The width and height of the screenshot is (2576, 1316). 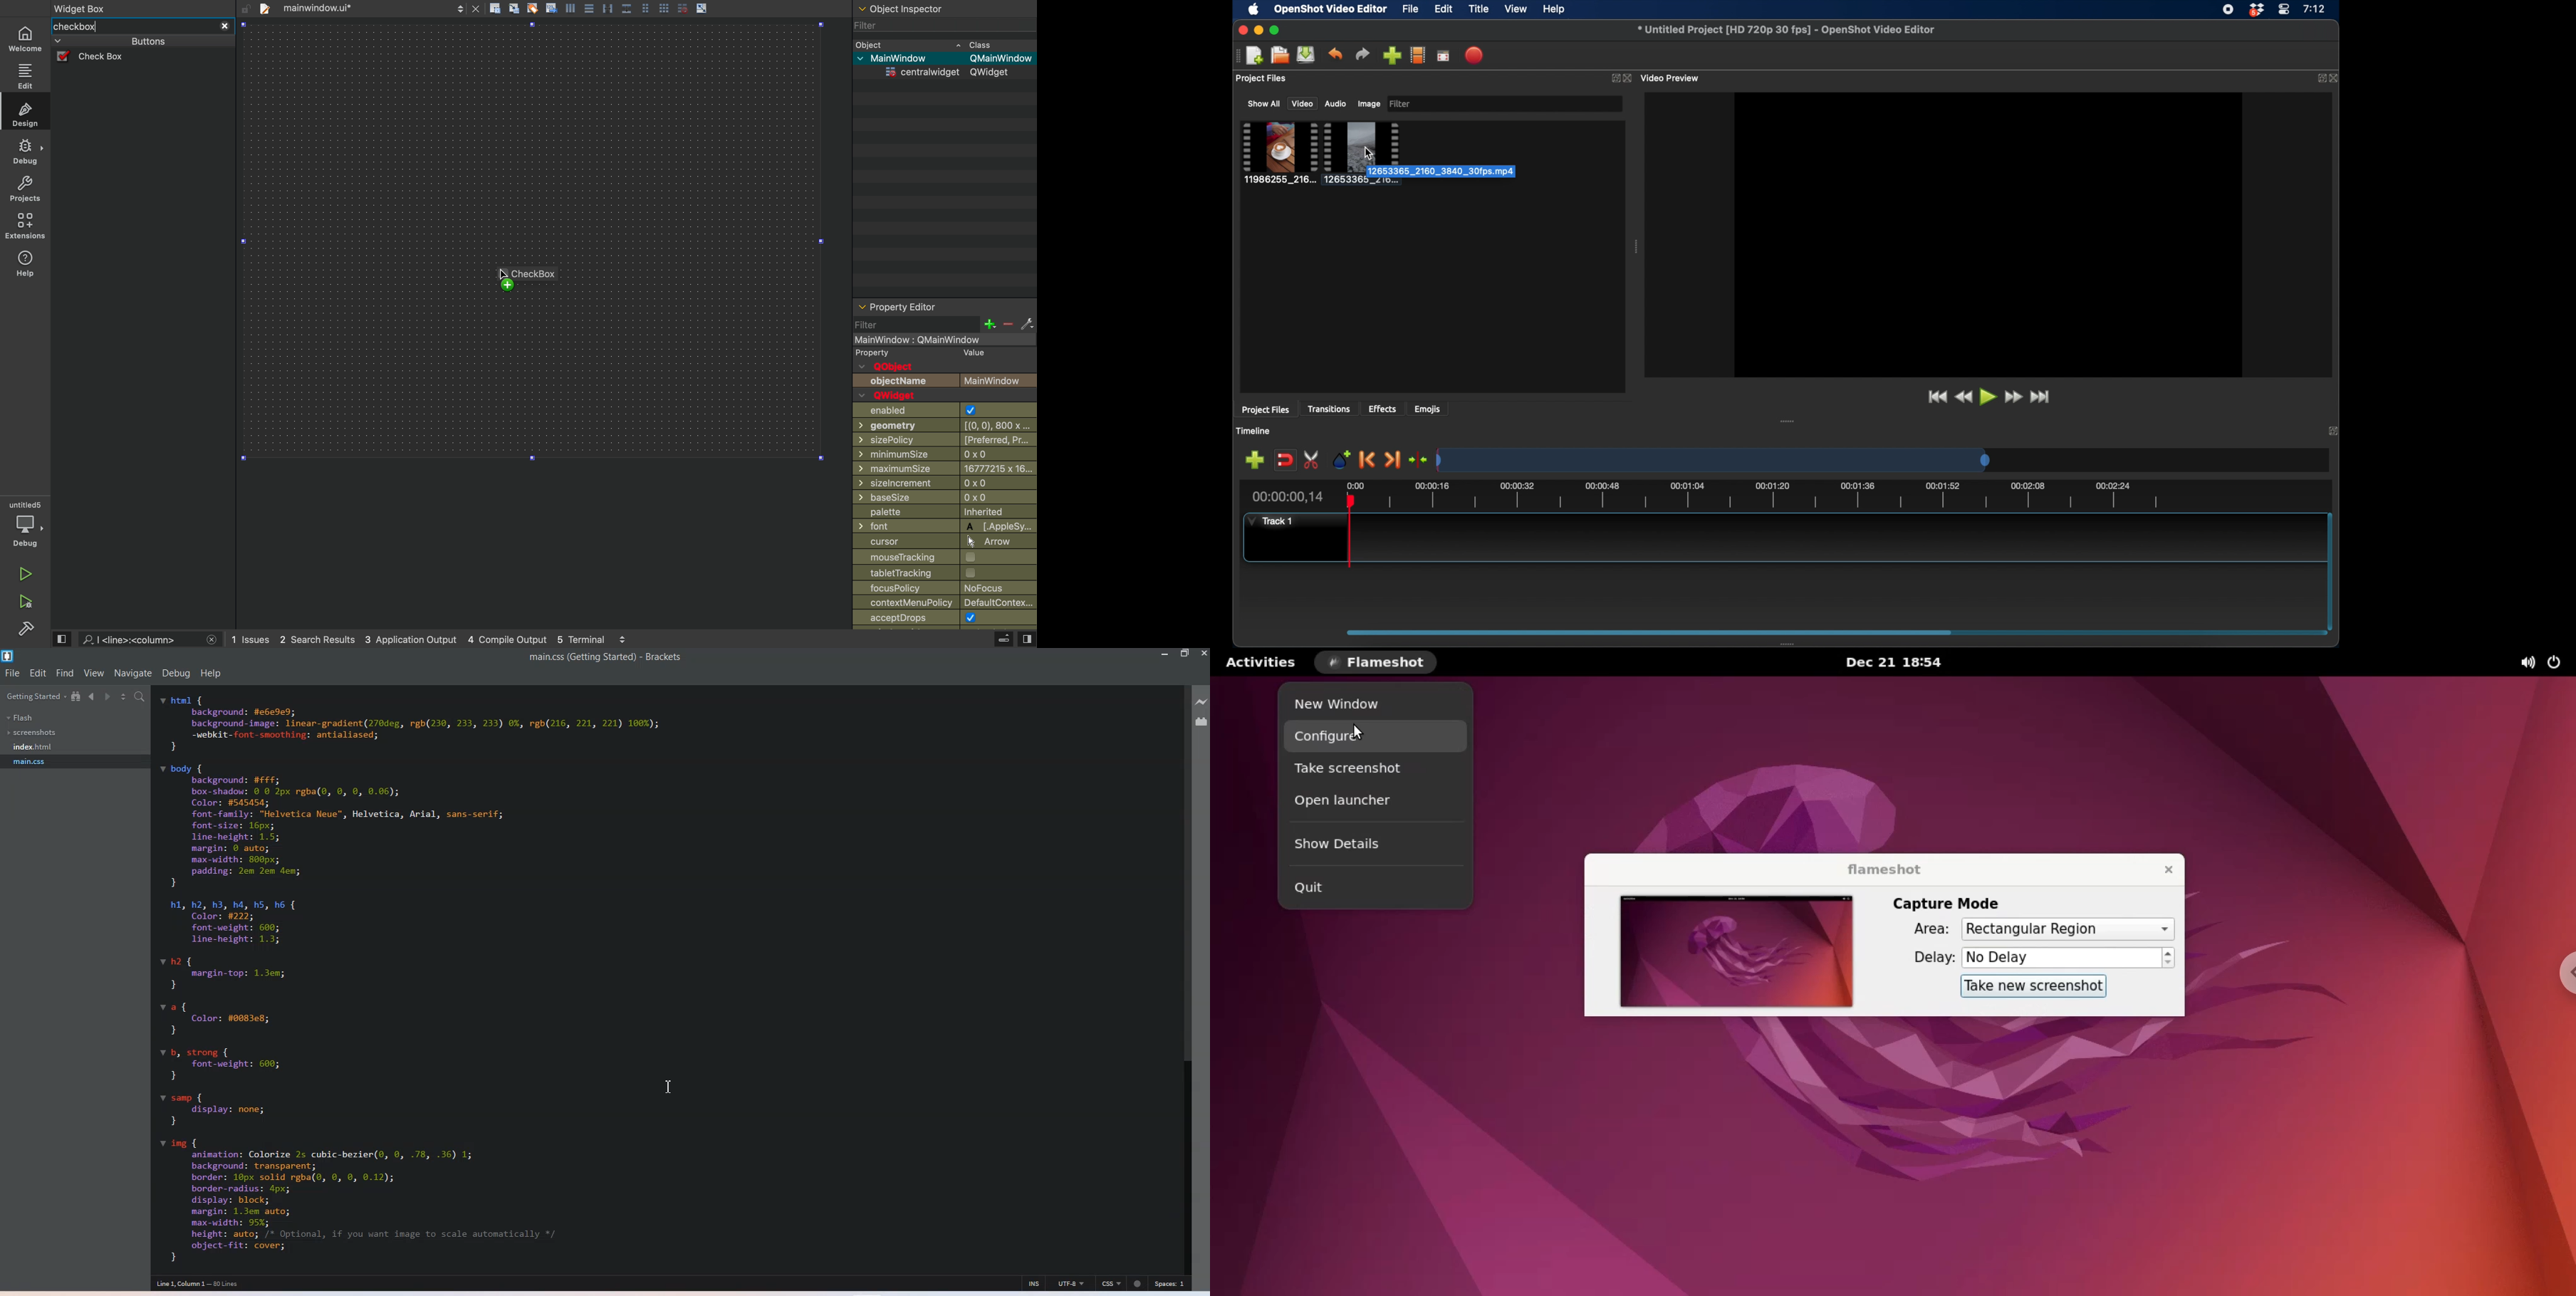 What do you see at coordinates (1366, 838) in the screenshot?
I see `show details` at bounding box center [1366, 838].